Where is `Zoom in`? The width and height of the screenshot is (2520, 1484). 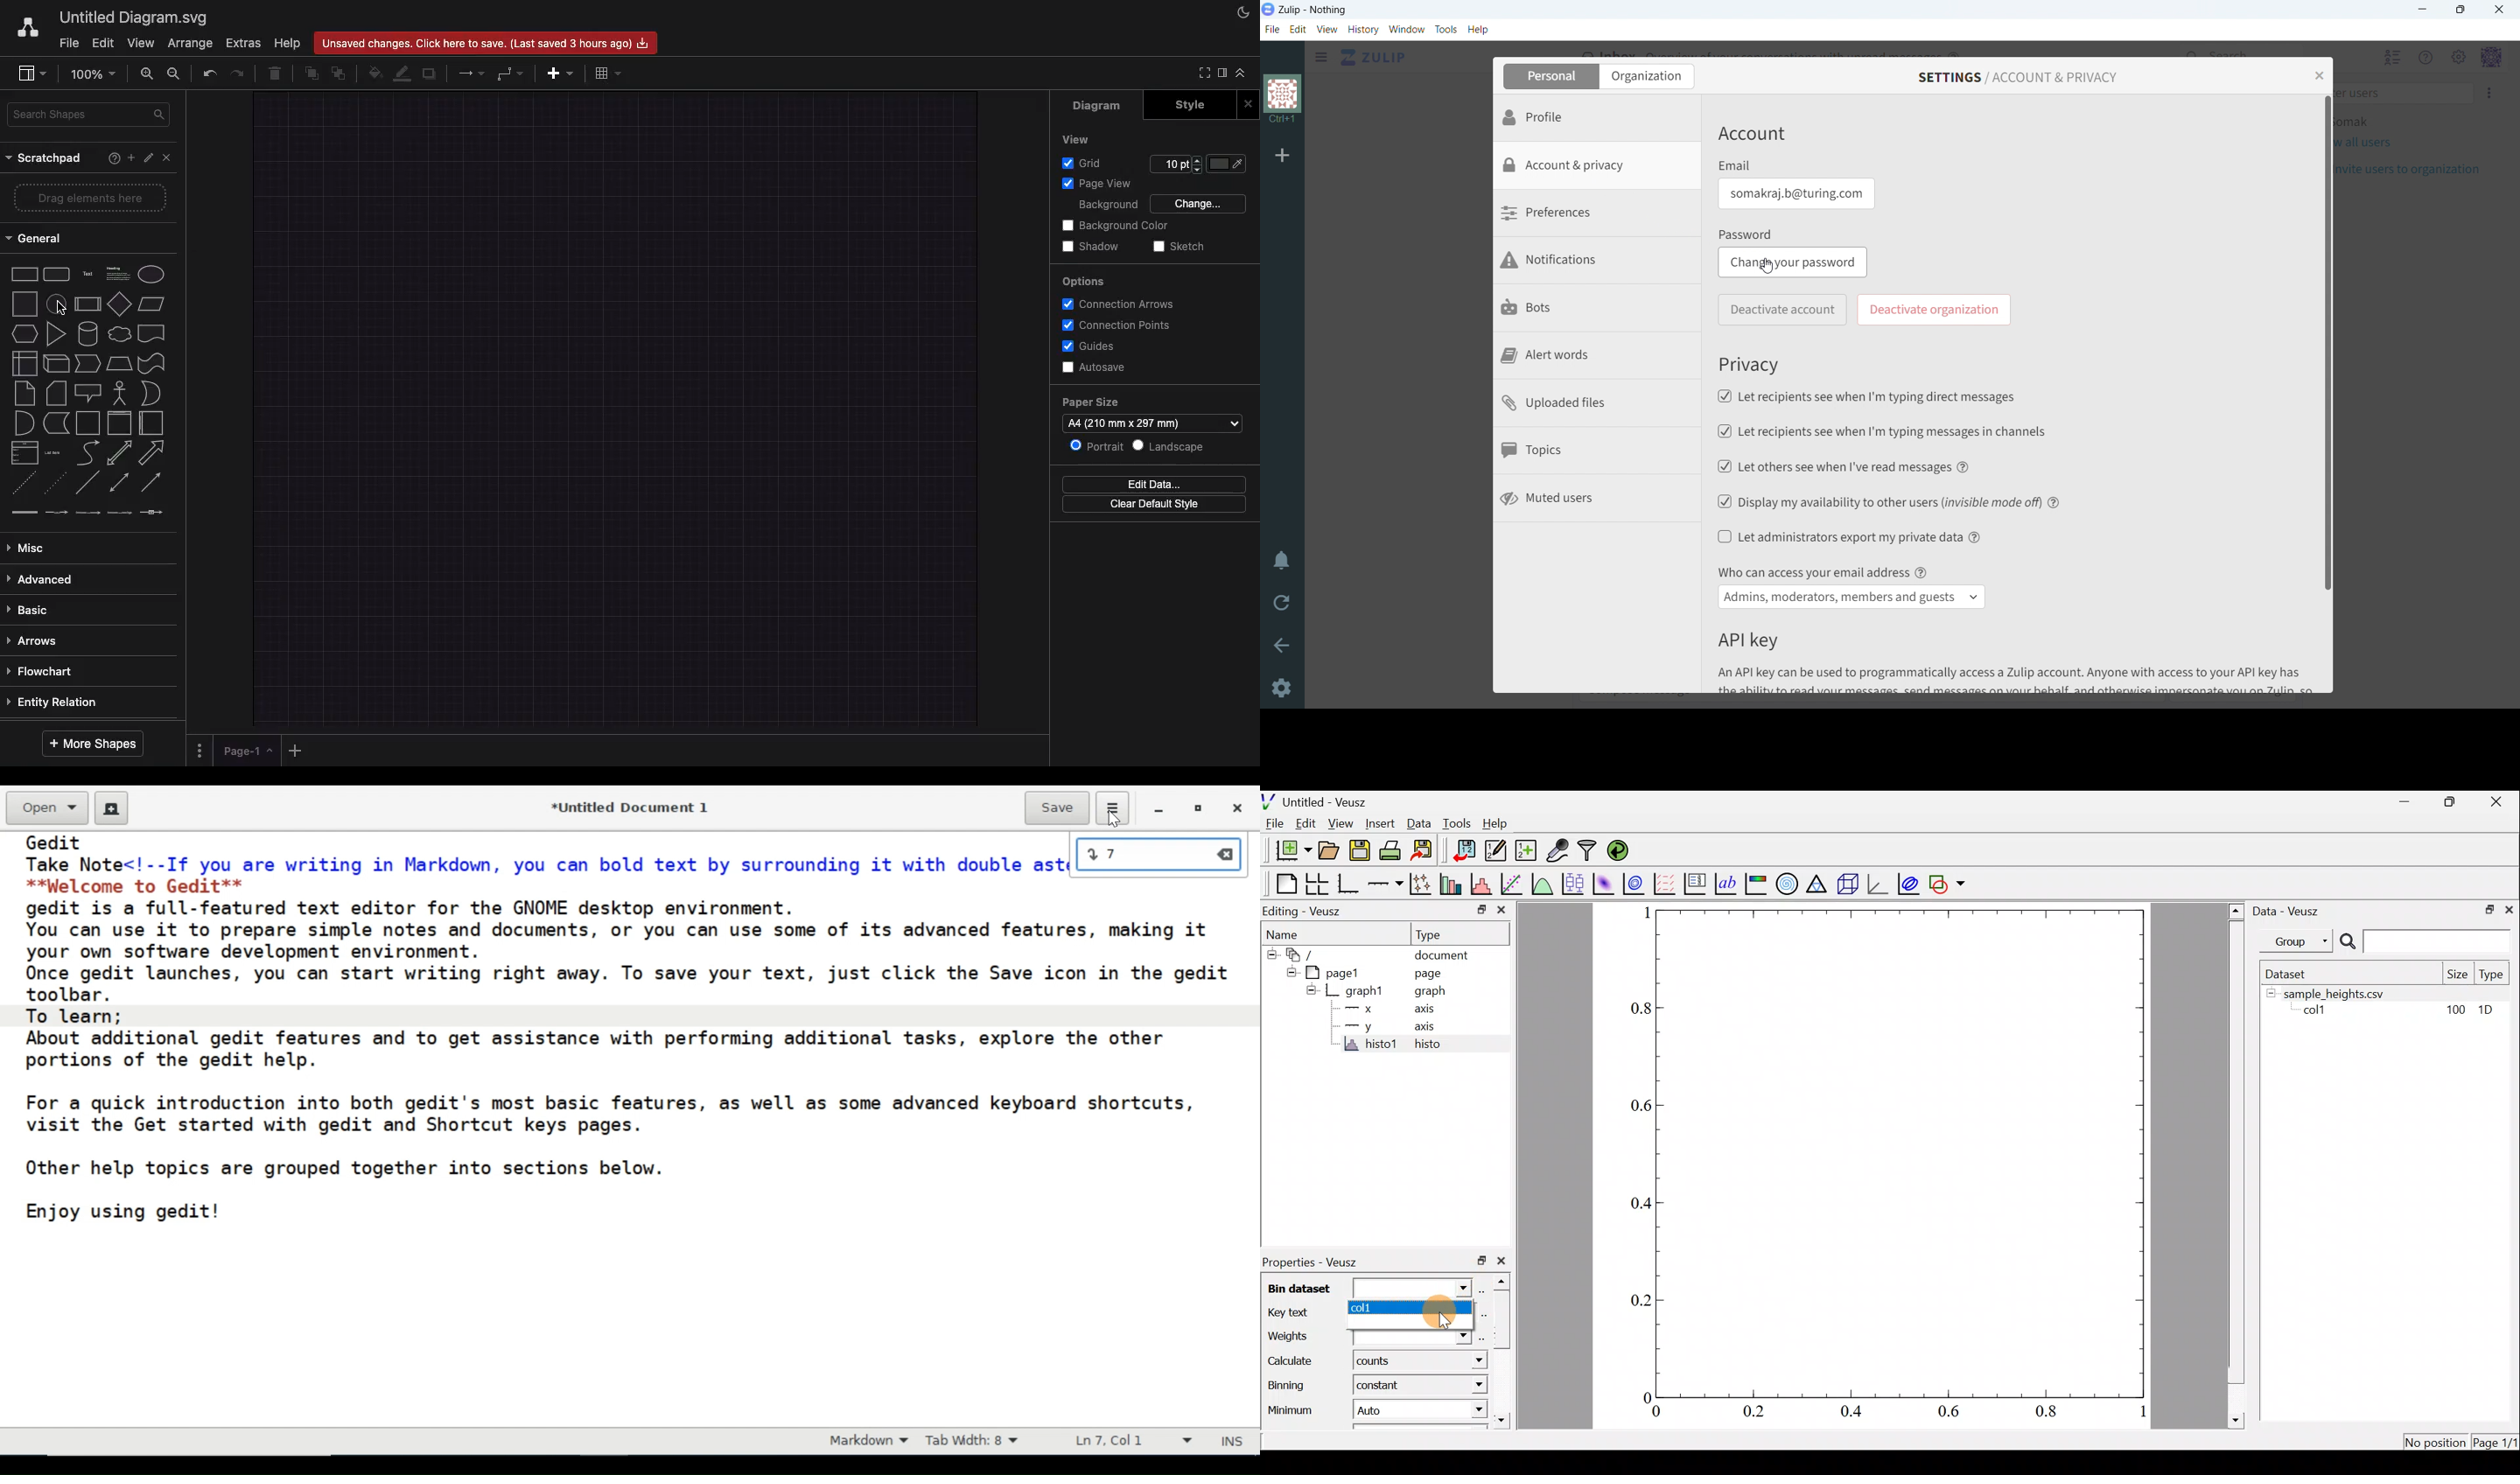
Zoom in is located at coordinates (148, 73).